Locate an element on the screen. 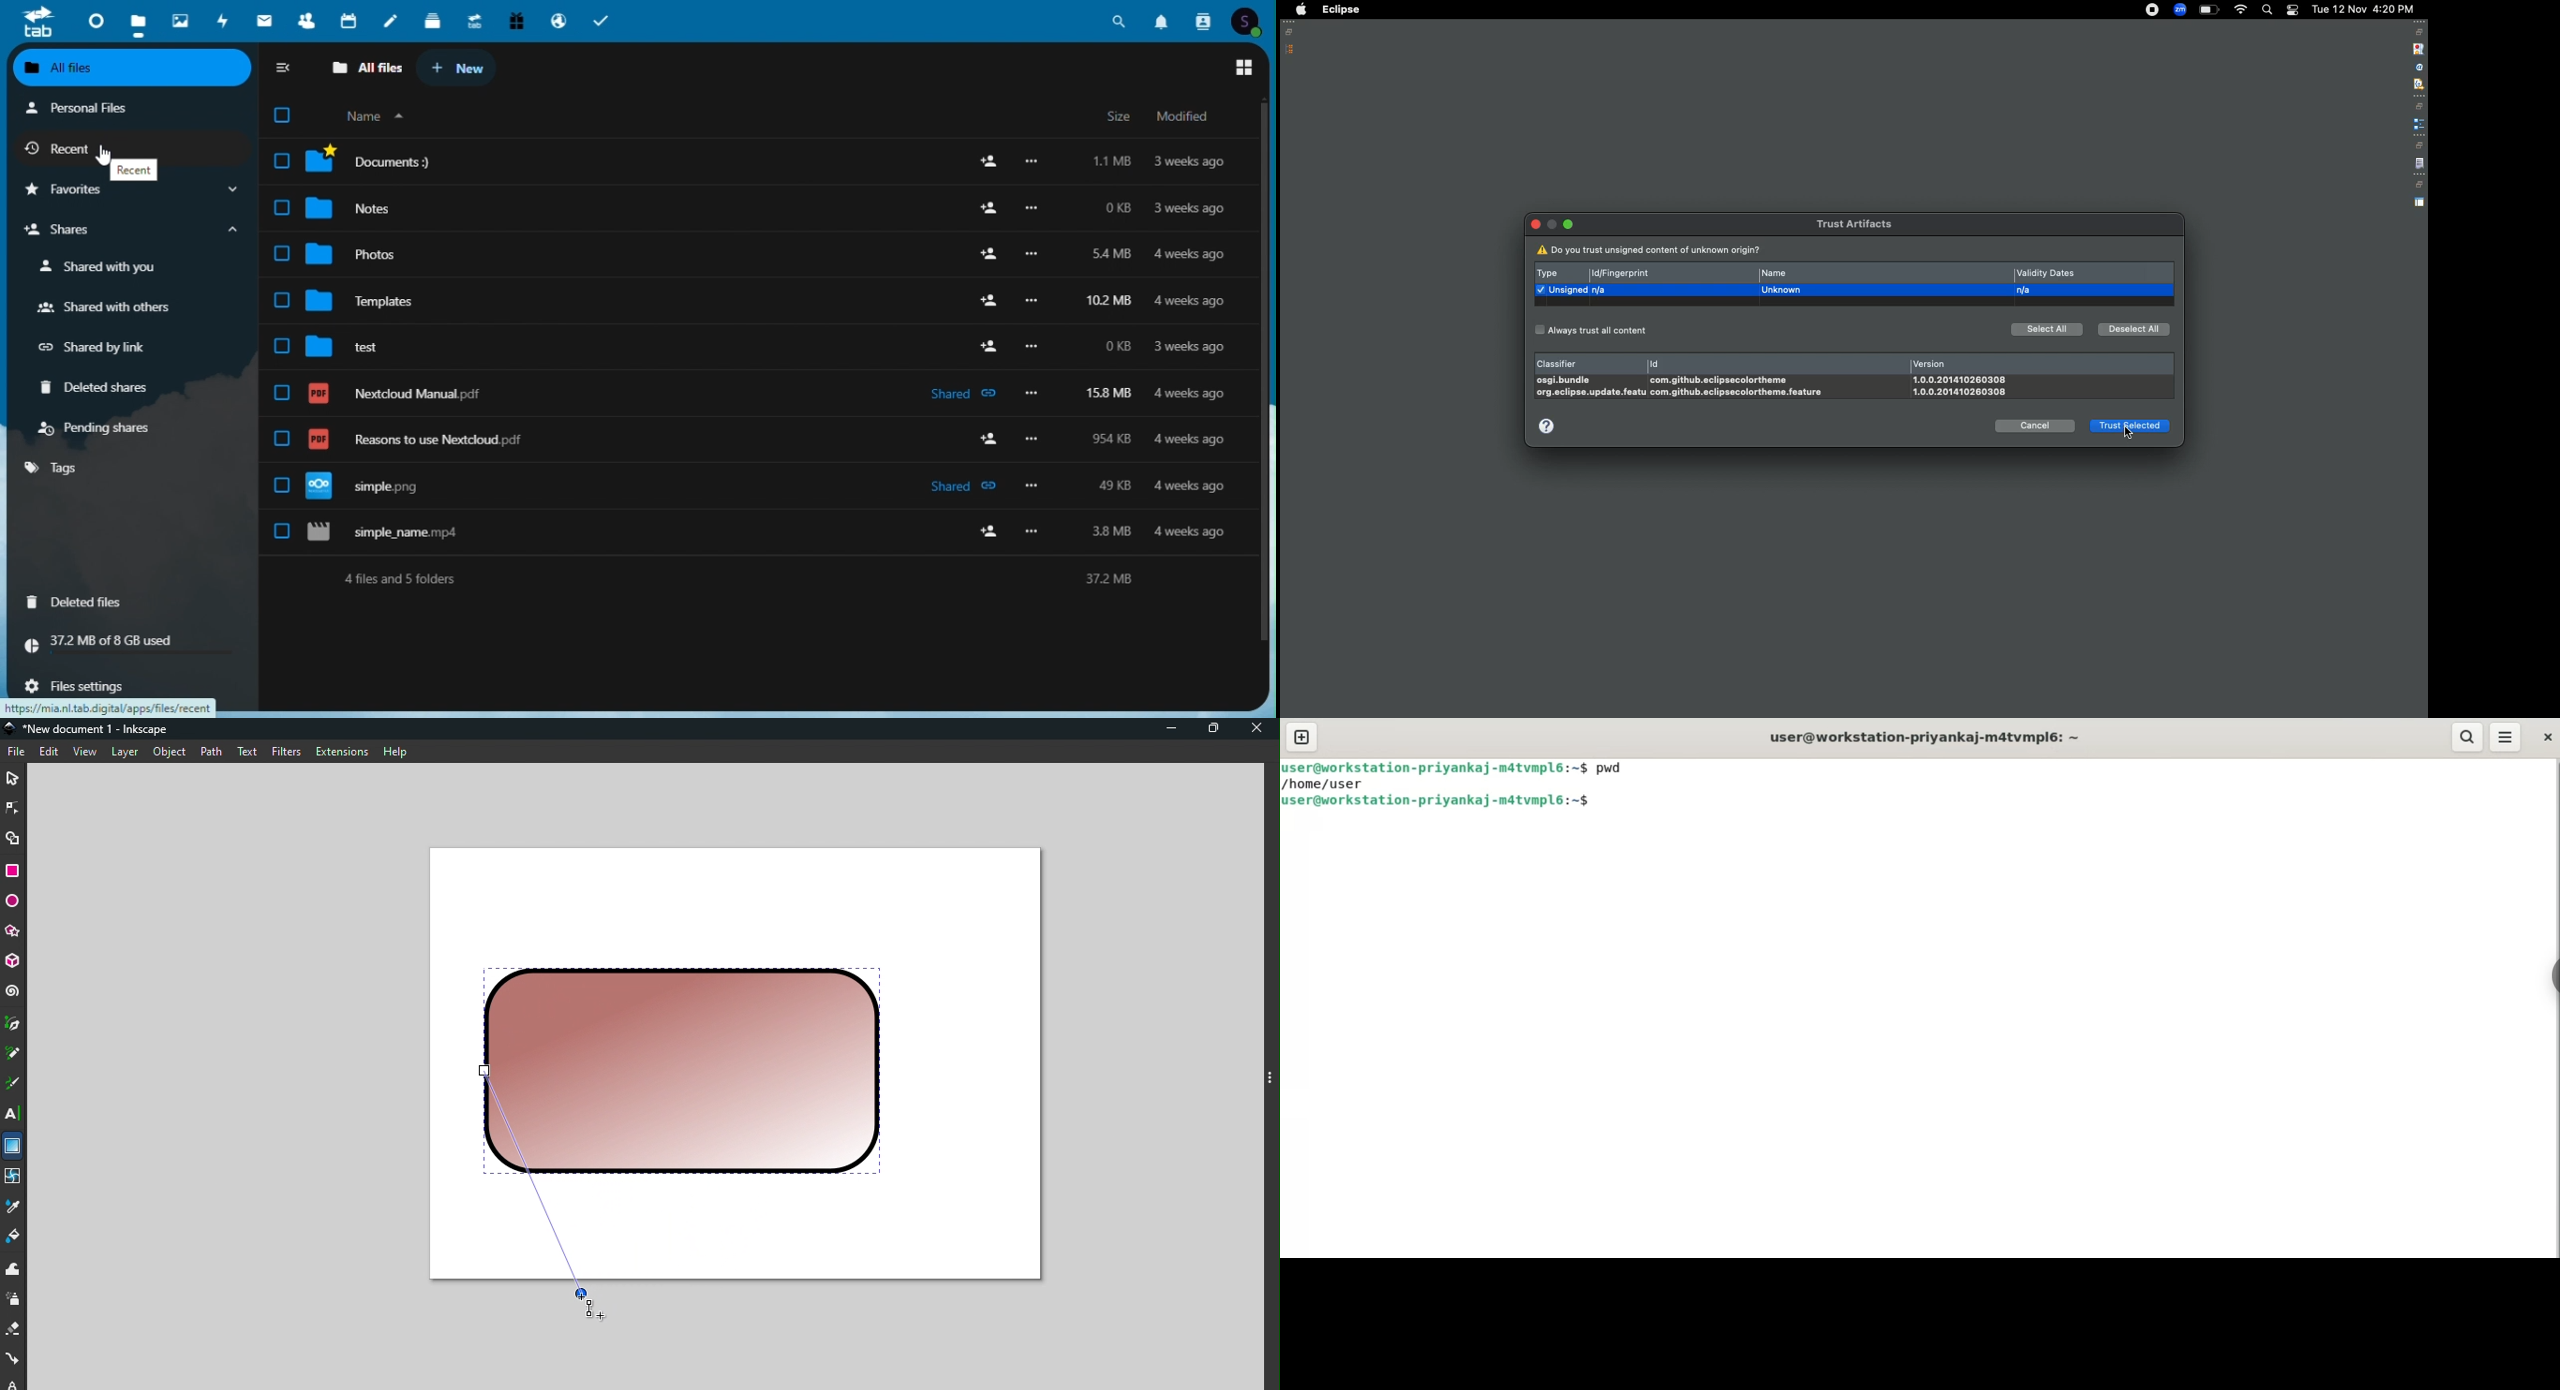 The image size is (2576, 1400). test is located at coordinates (749, 349).